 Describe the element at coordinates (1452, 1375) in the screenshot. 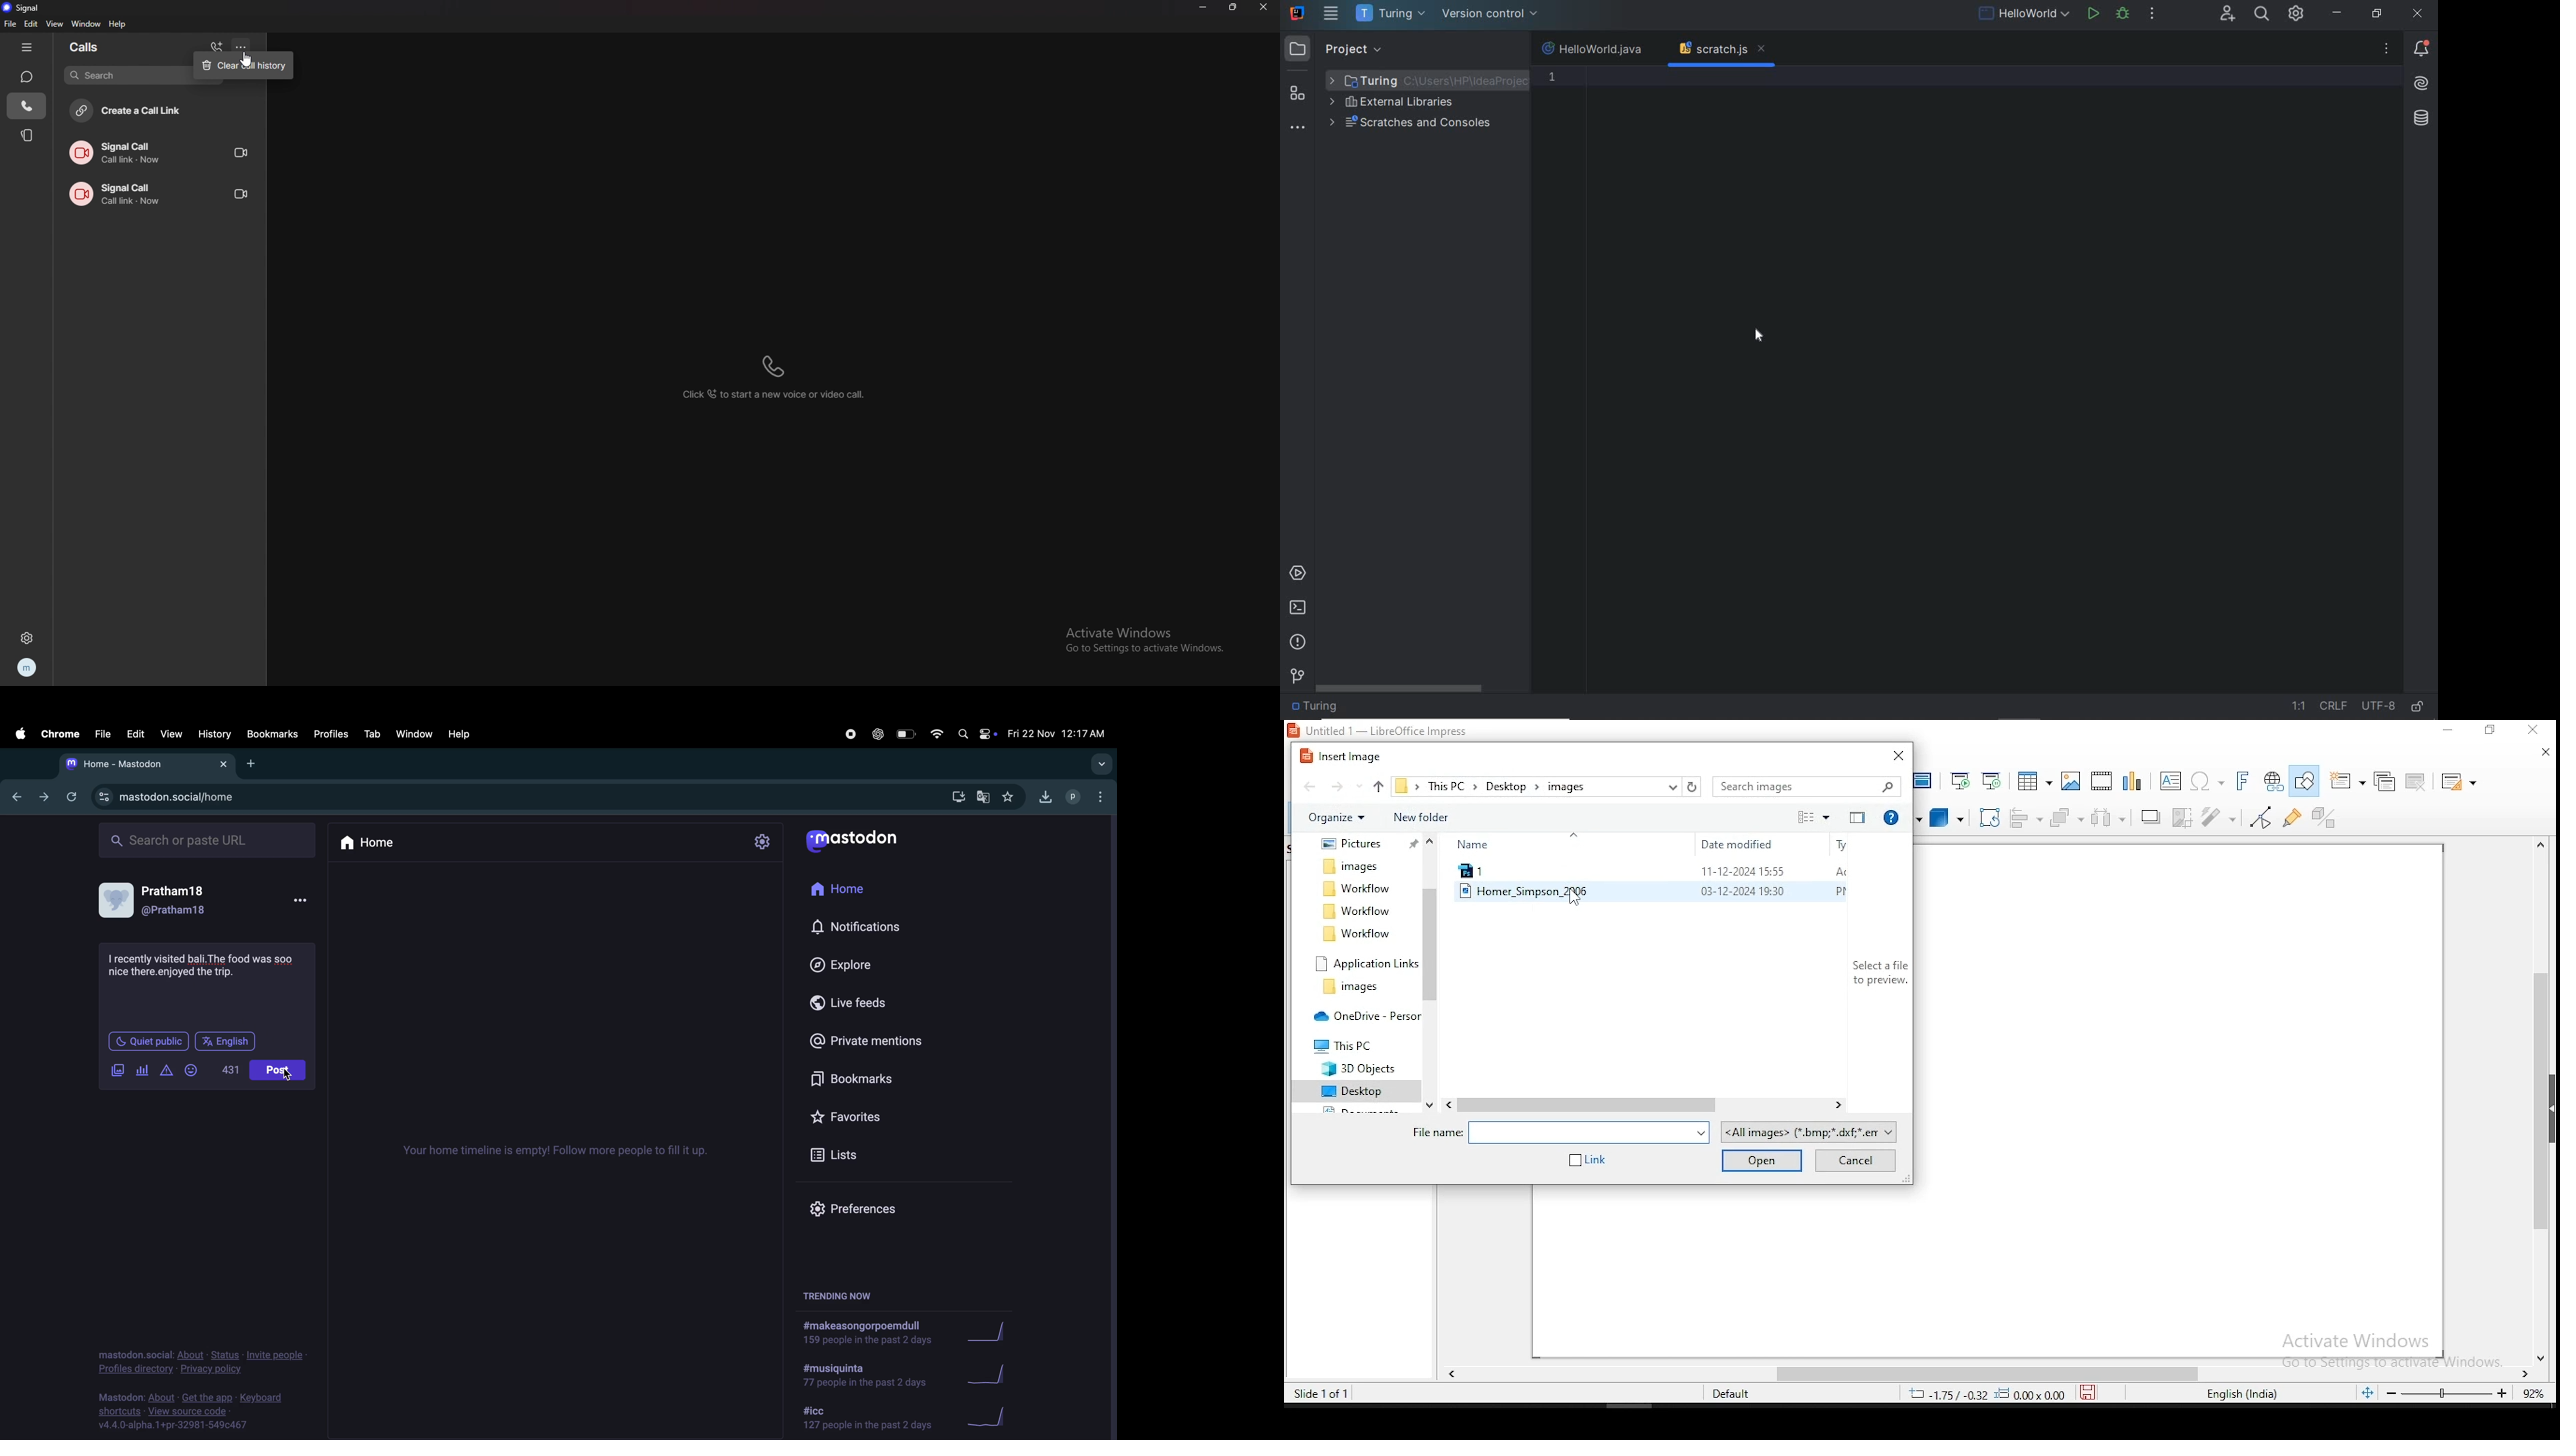

I see `scoll left` at that location.